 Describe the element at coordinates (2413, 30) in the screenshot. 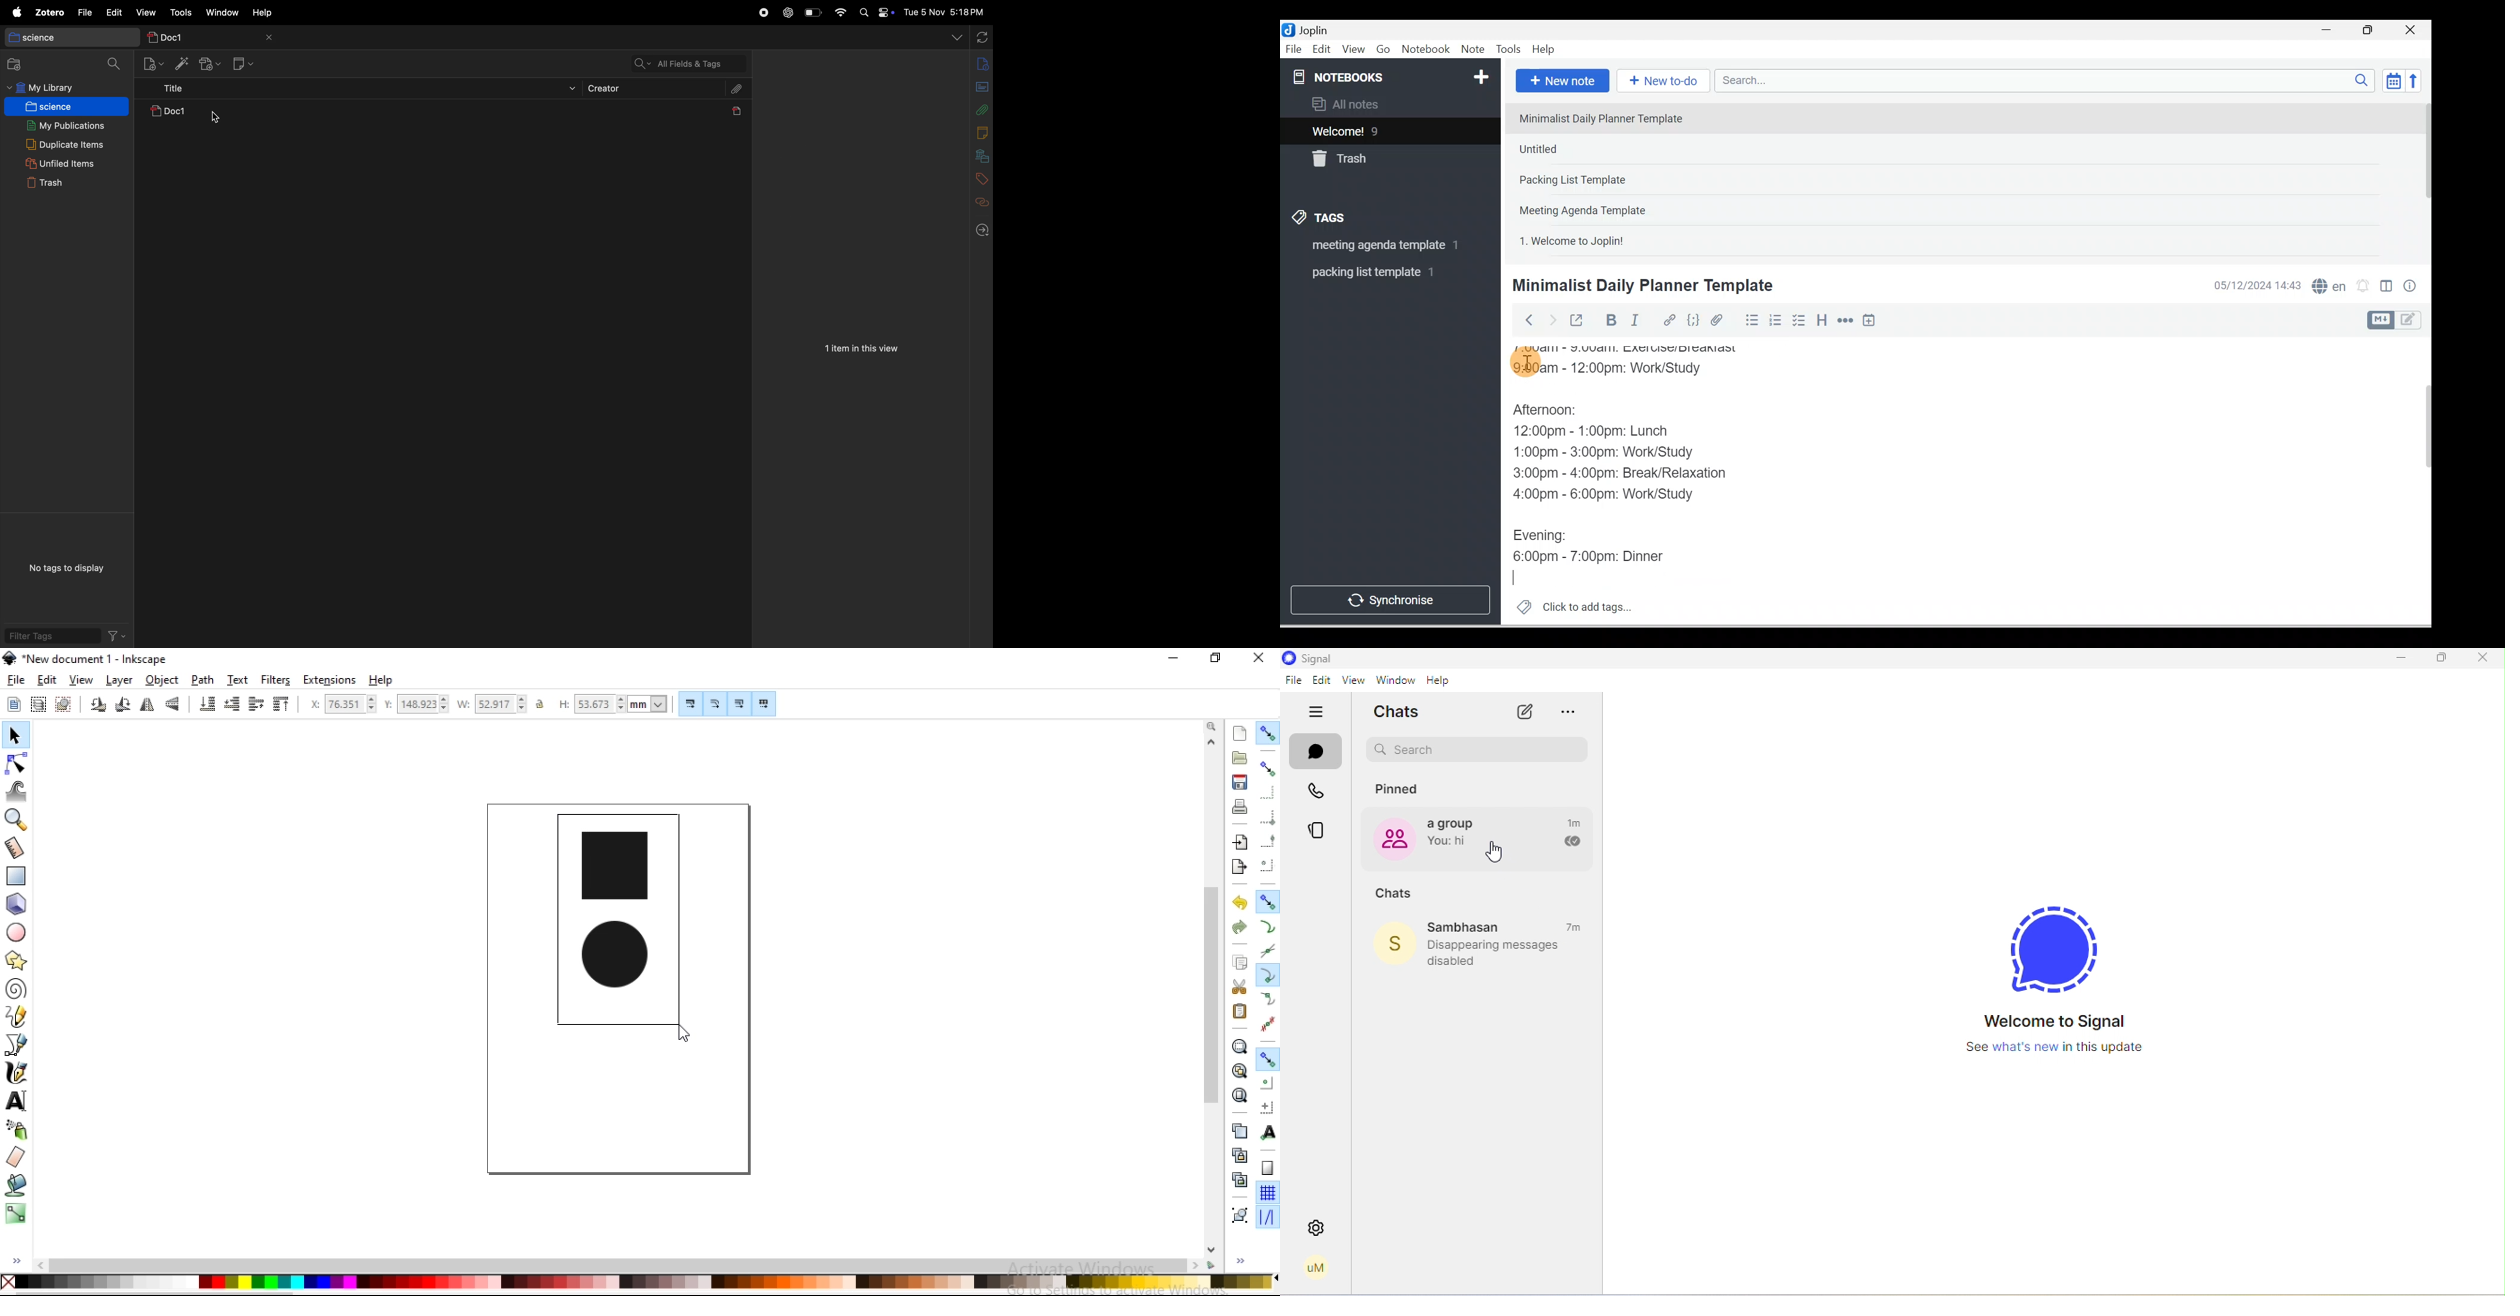

I see `Close` at that location.